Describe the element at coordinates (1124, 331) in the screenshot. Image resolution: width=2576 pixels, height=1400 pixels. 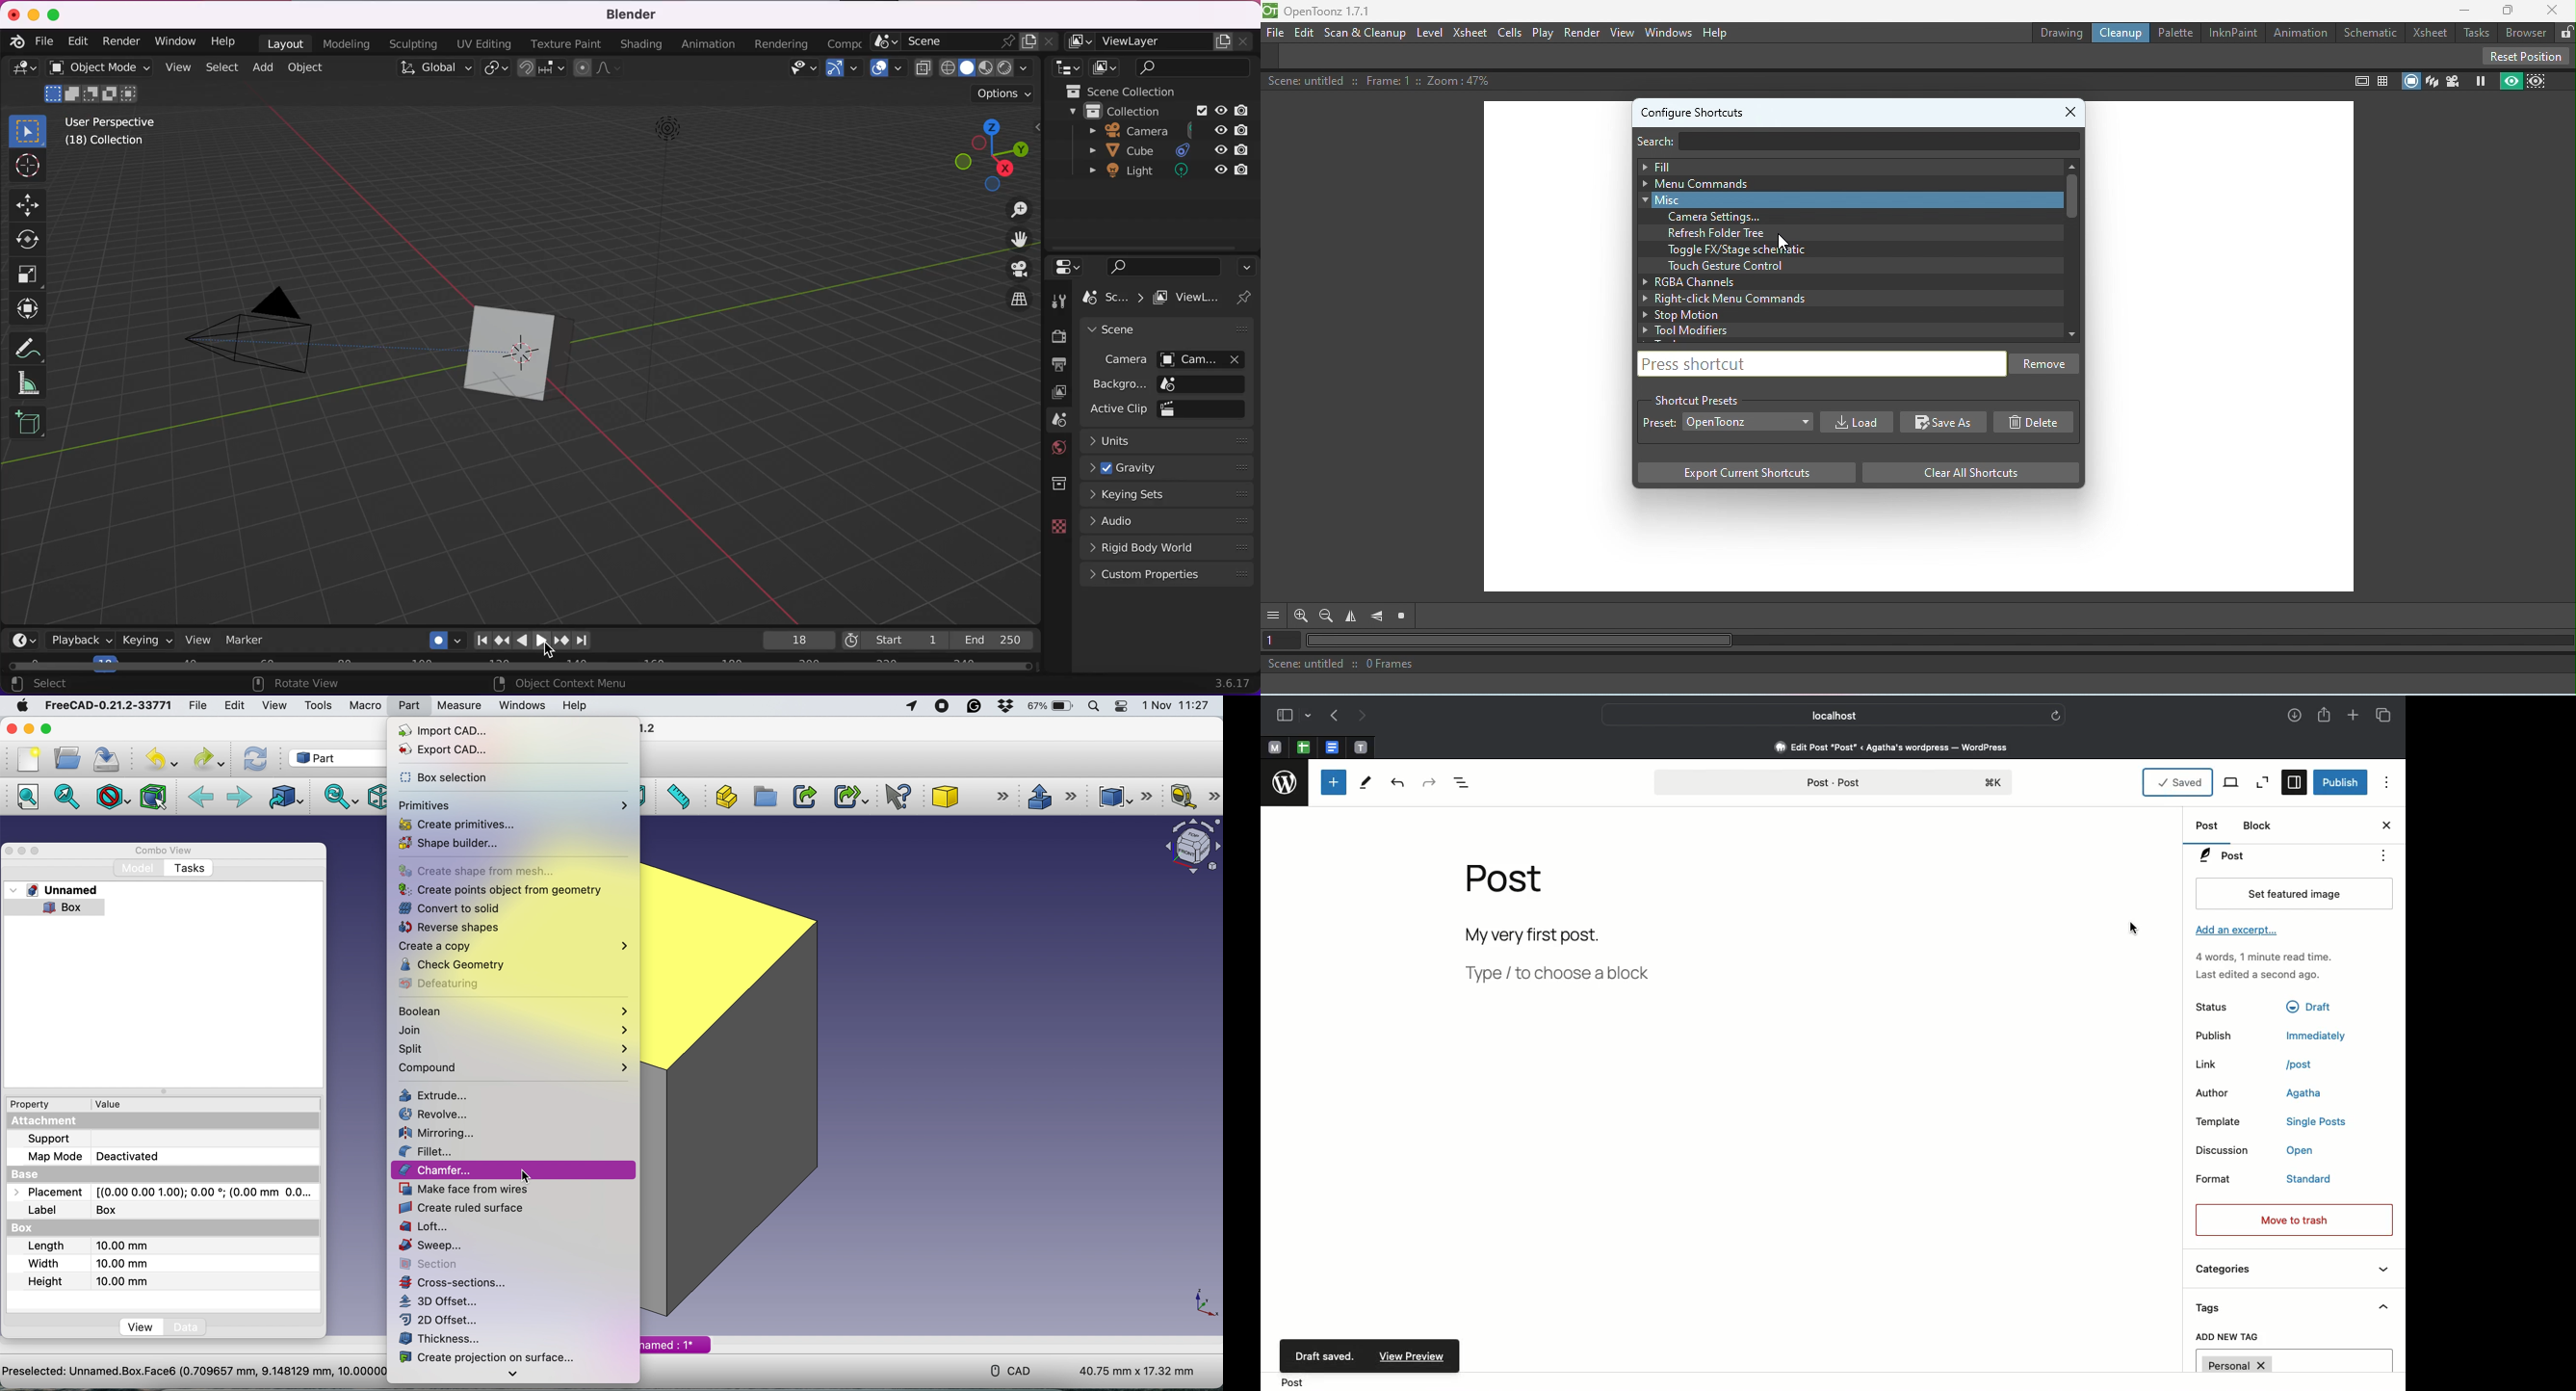
I see `scene` at that location.